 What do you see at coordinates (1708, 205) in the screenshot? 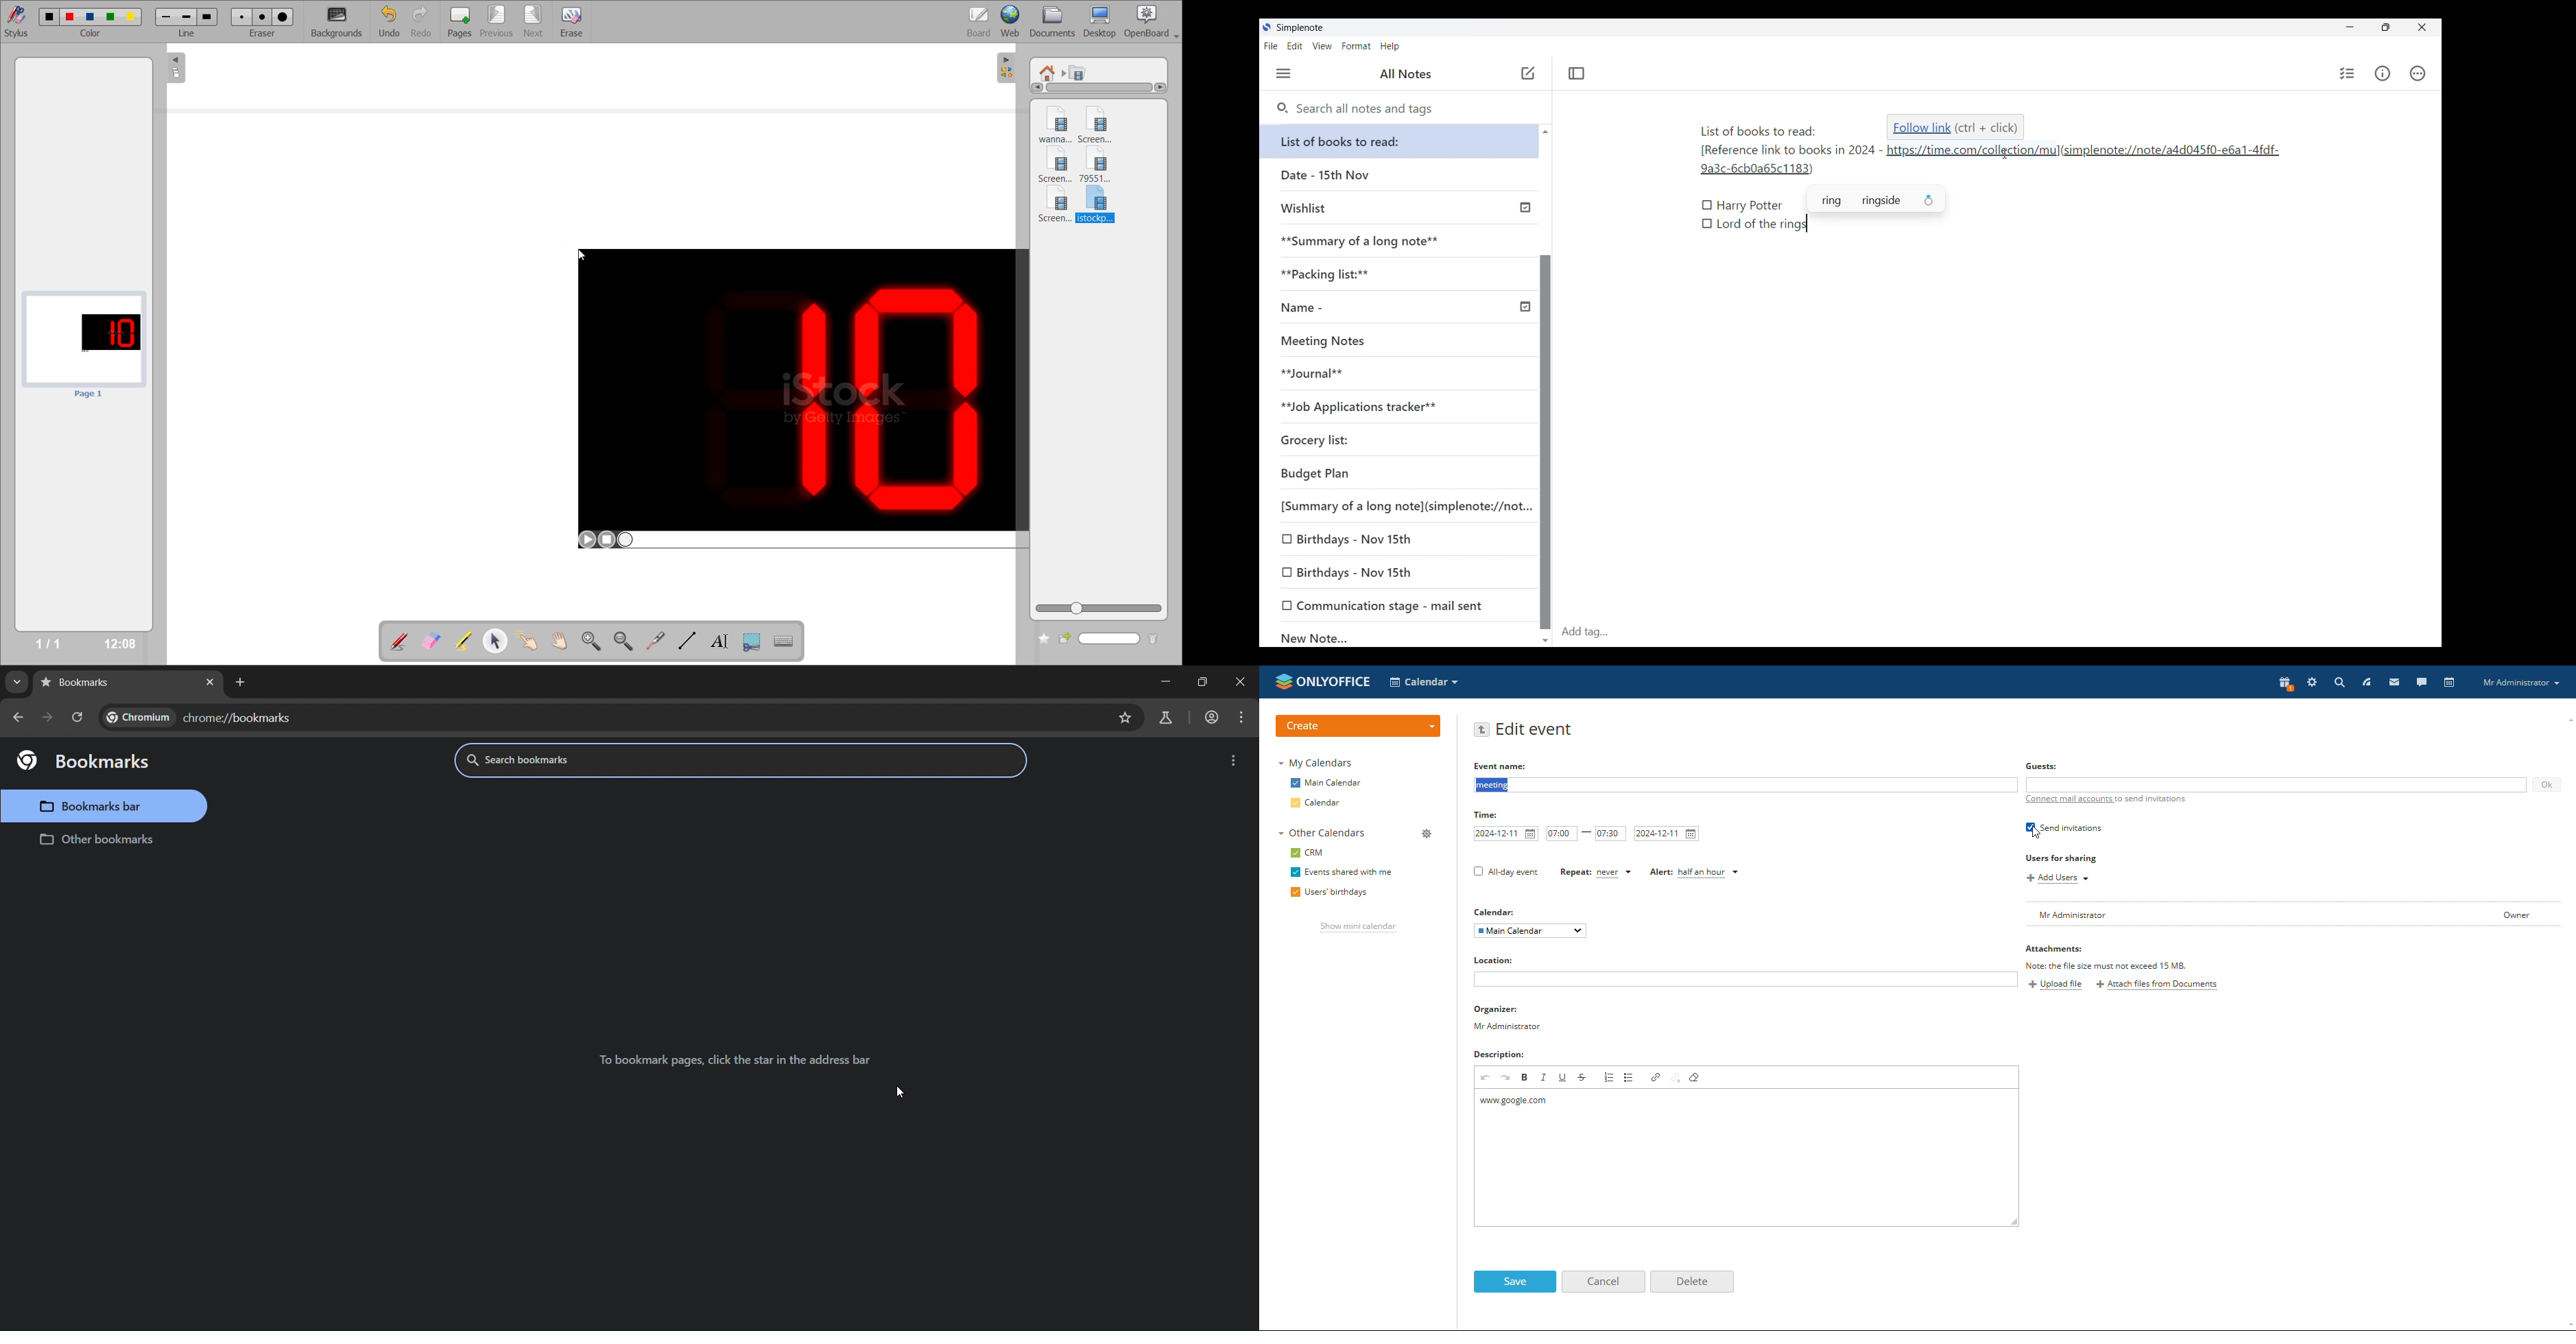
I see `New text automatically converted to checklist as a markdown` at bounding box center [1708, 205].